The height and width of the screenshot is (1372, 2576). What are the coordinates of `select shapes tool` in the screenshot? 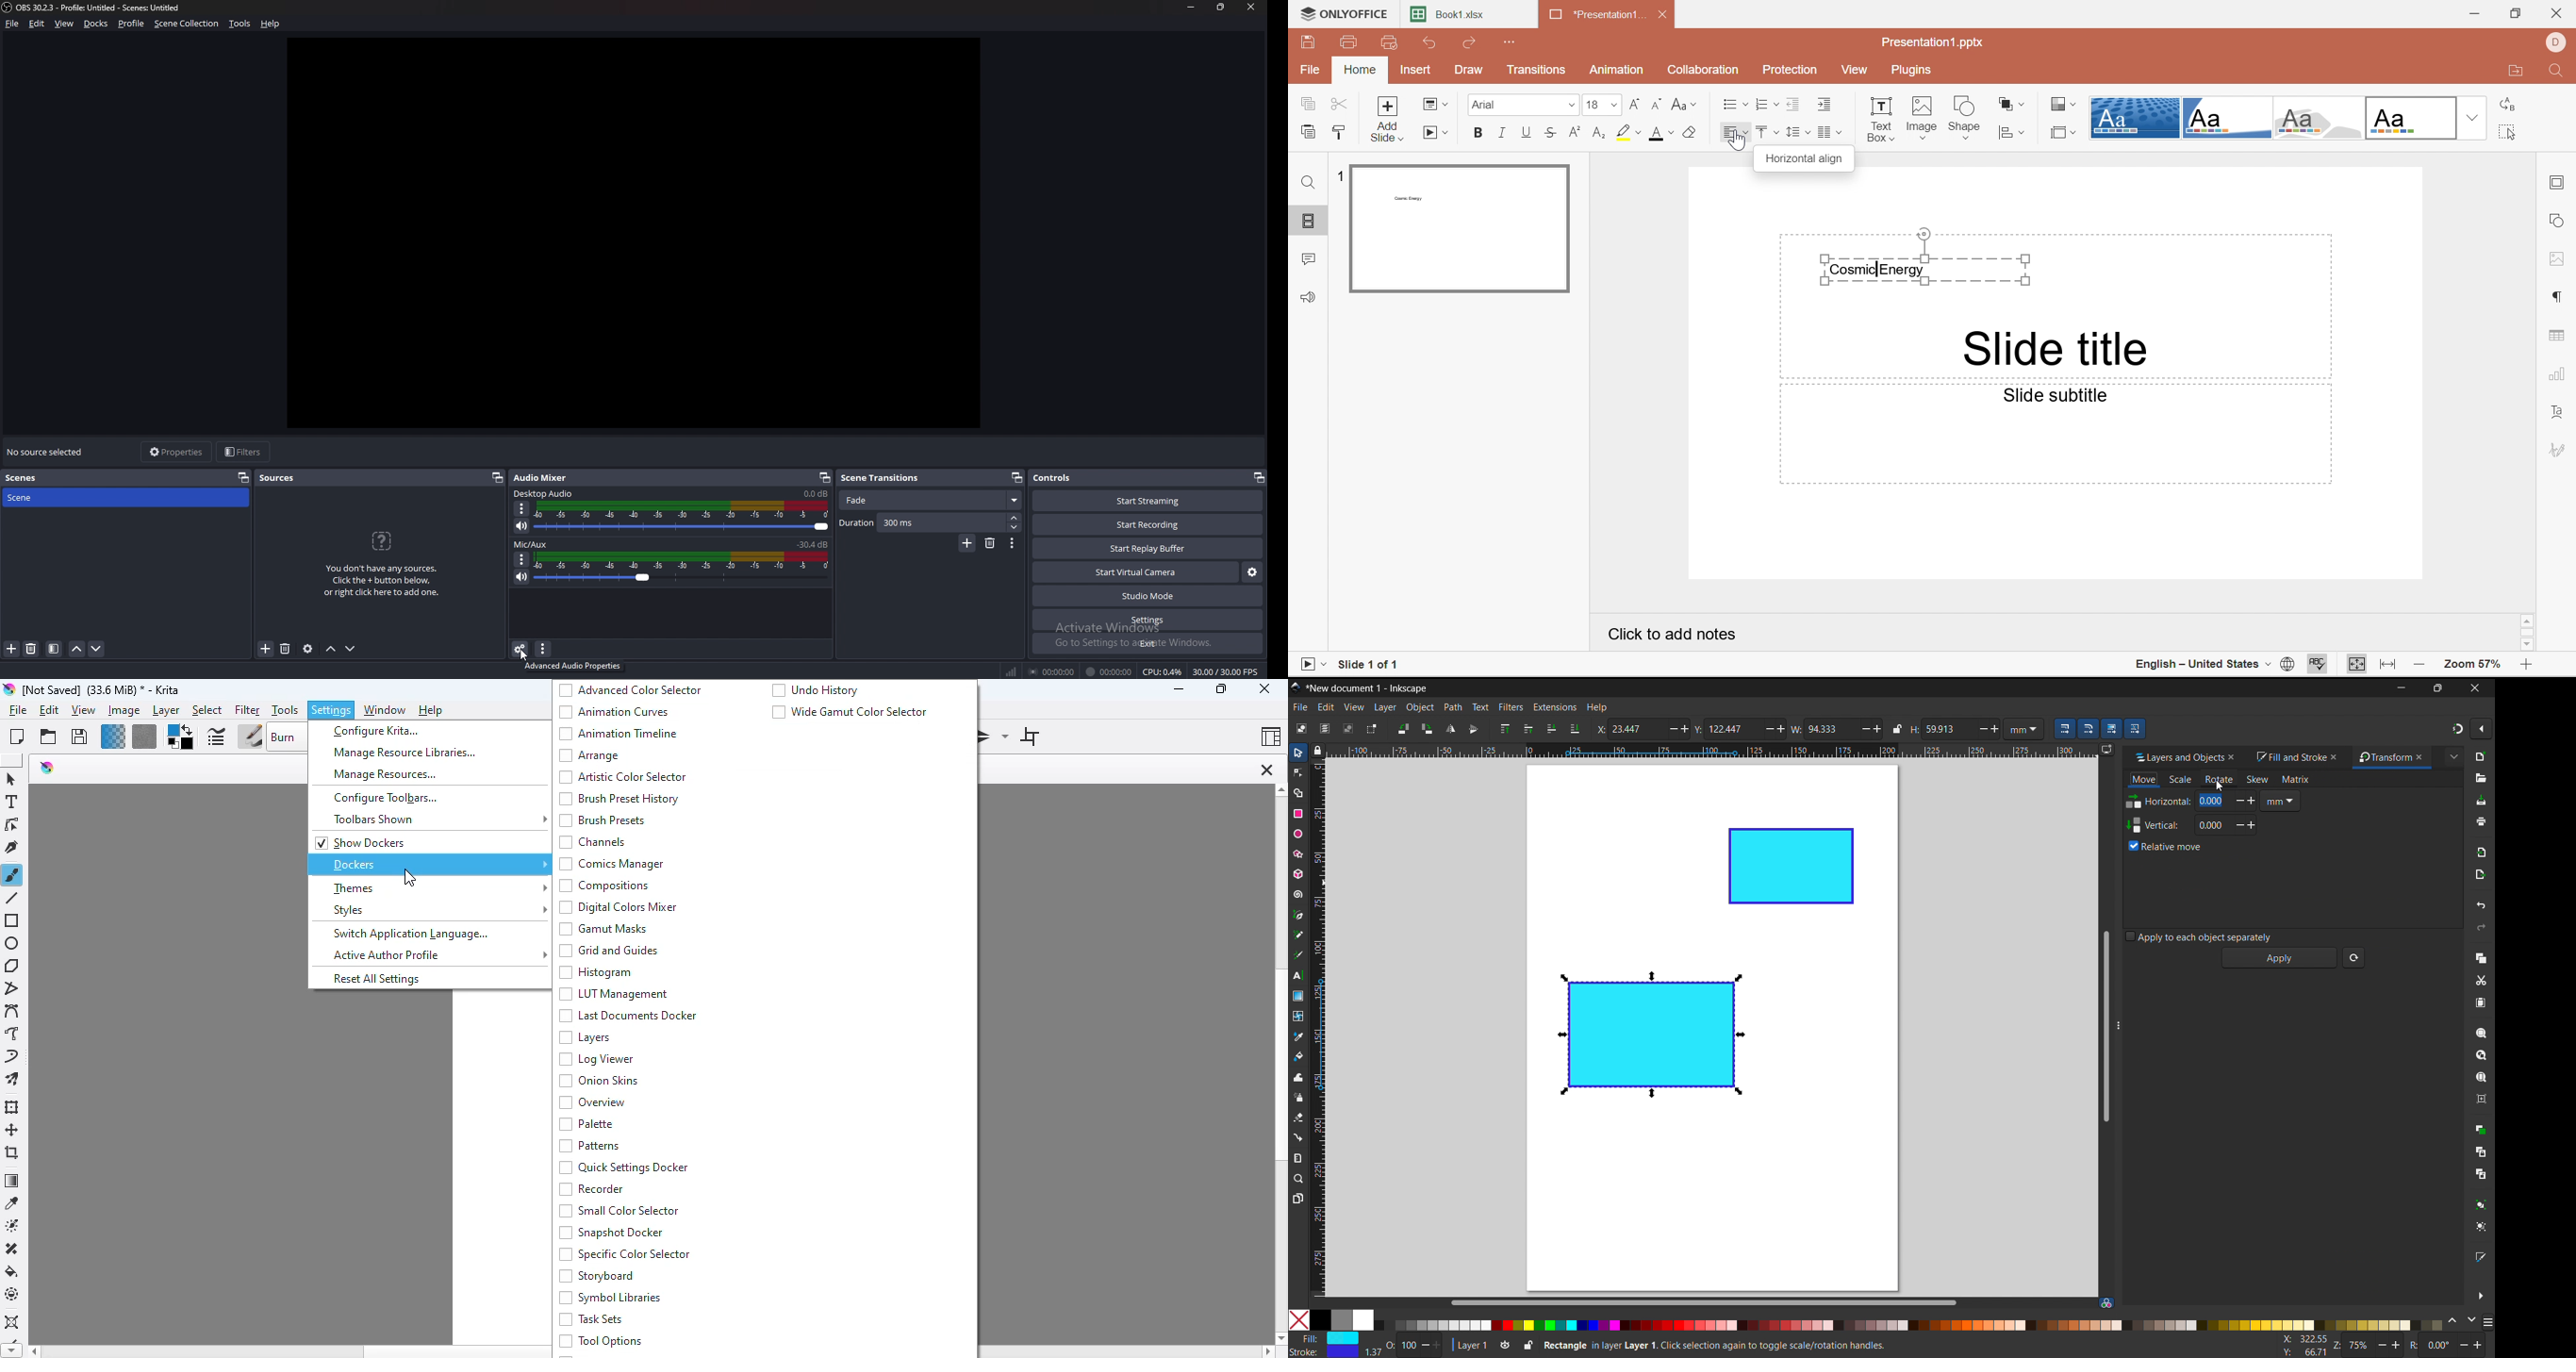 It's located at (10, 779).